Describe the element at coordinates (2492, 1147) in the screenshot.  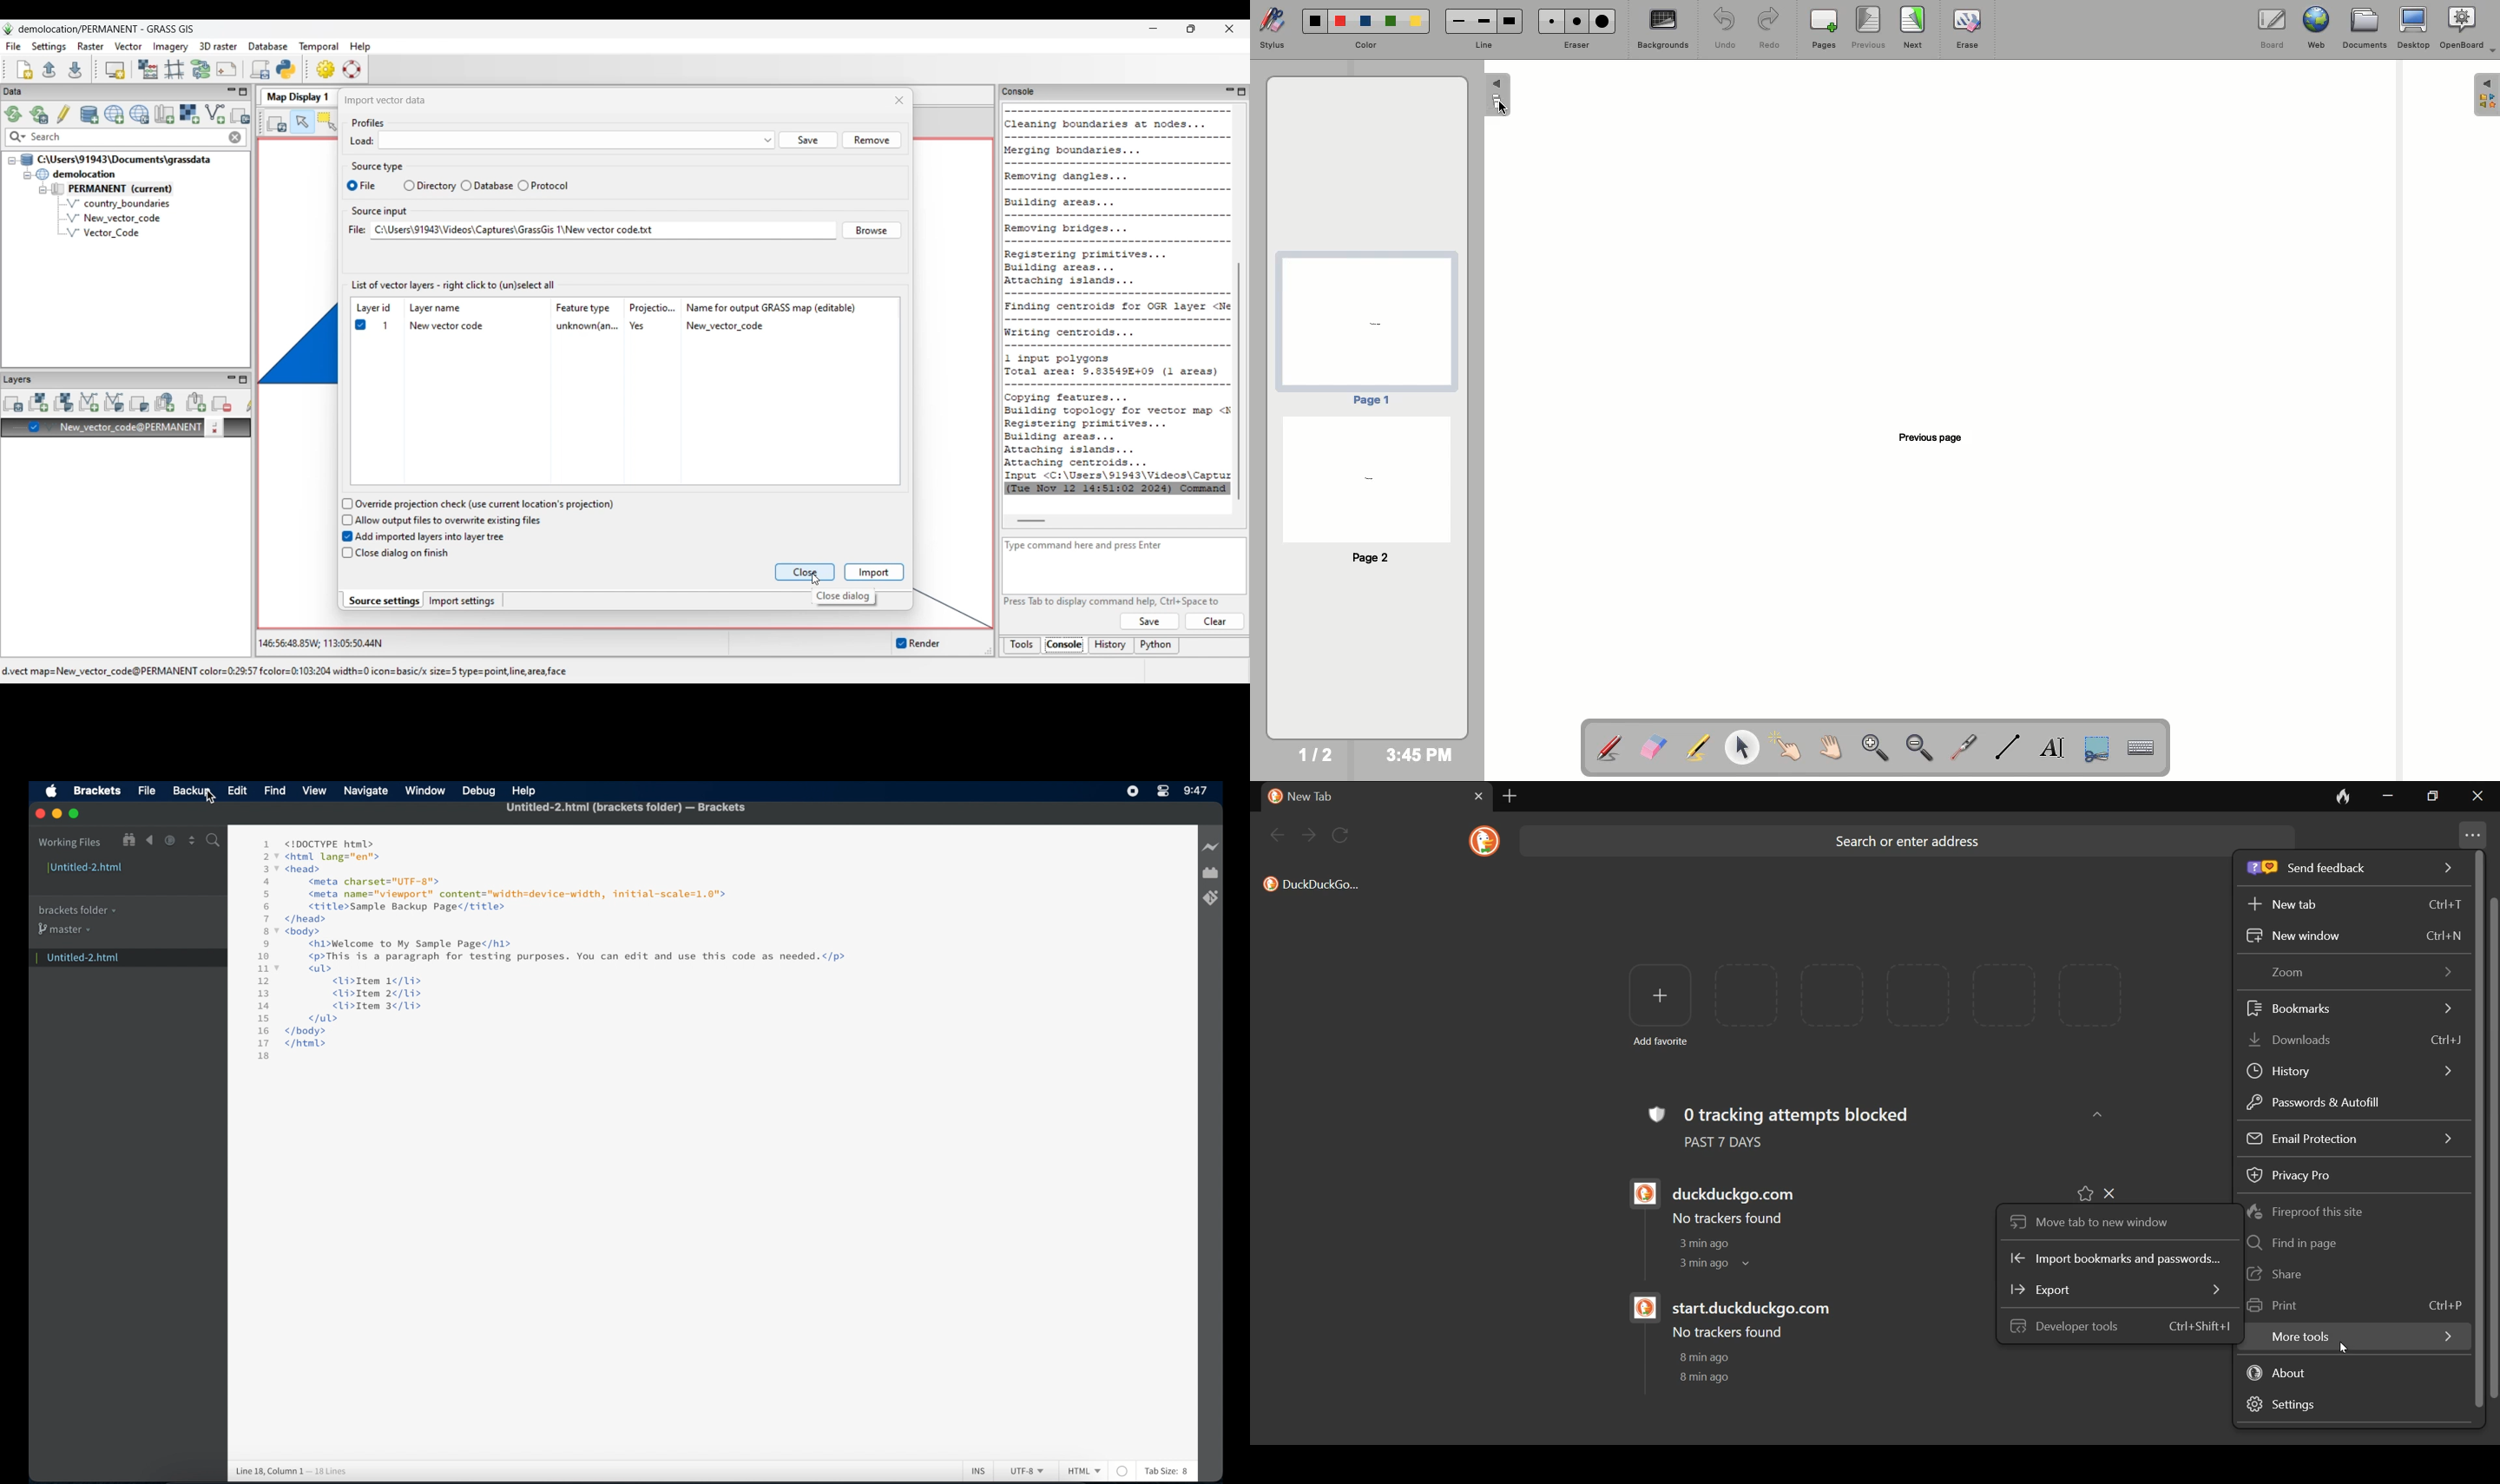
I see `scroll bar` at that location.